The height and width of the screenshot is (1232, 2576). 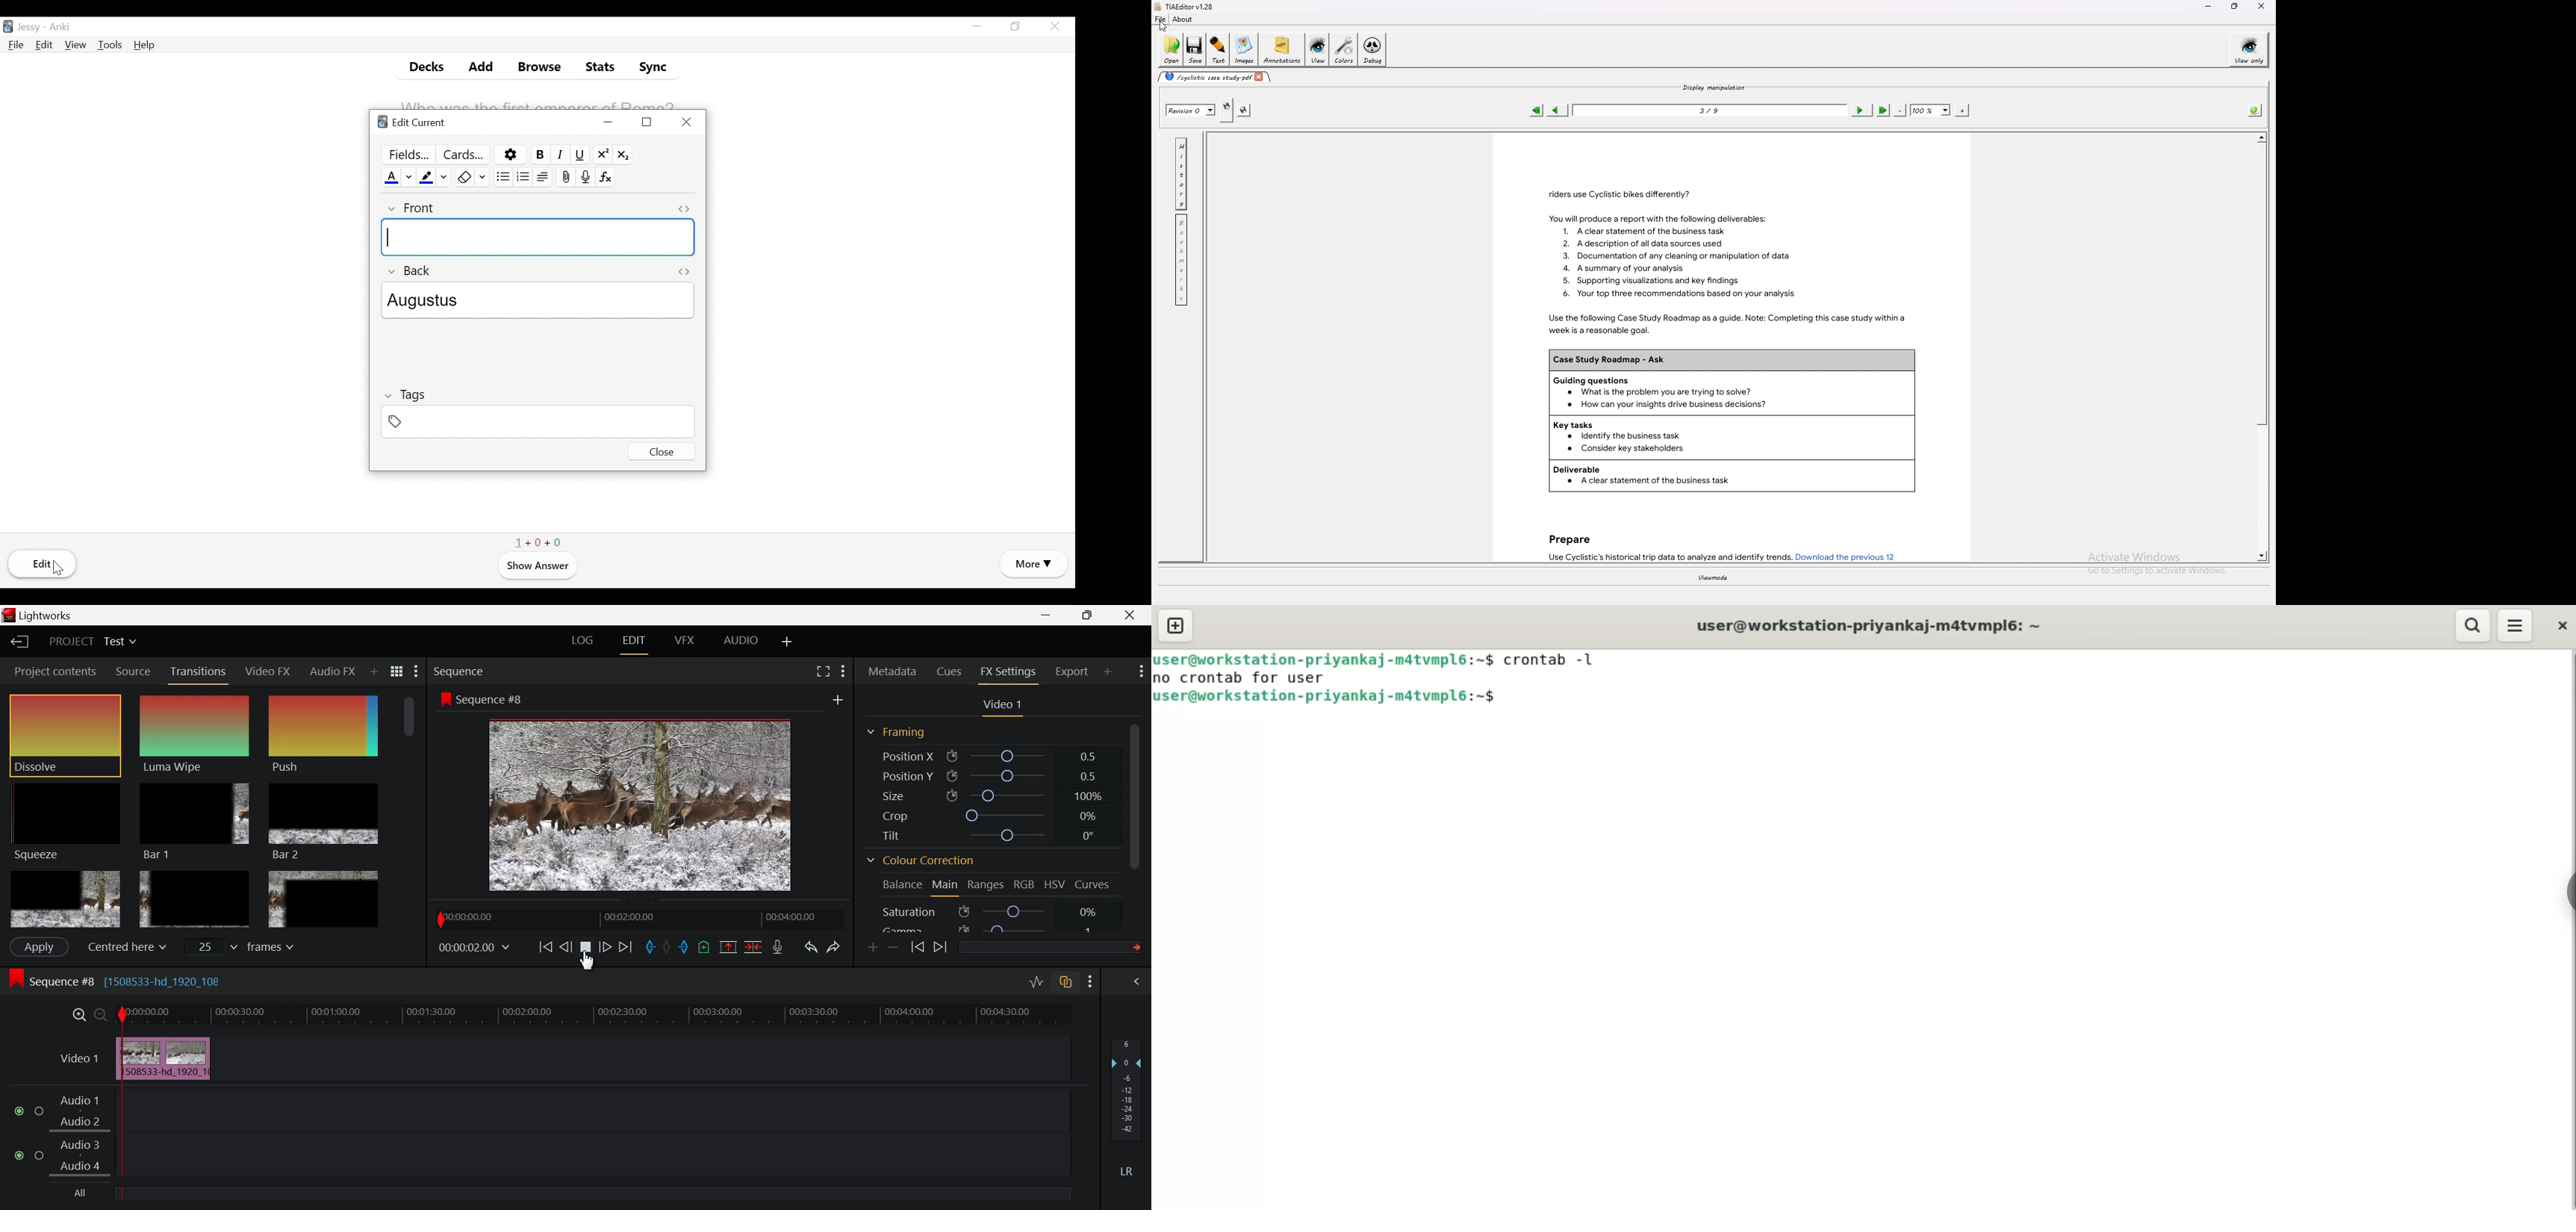 What do you see at coordinates (835, 944) in the screenshot?
I see `Redo` at bounding box center [835, 944].